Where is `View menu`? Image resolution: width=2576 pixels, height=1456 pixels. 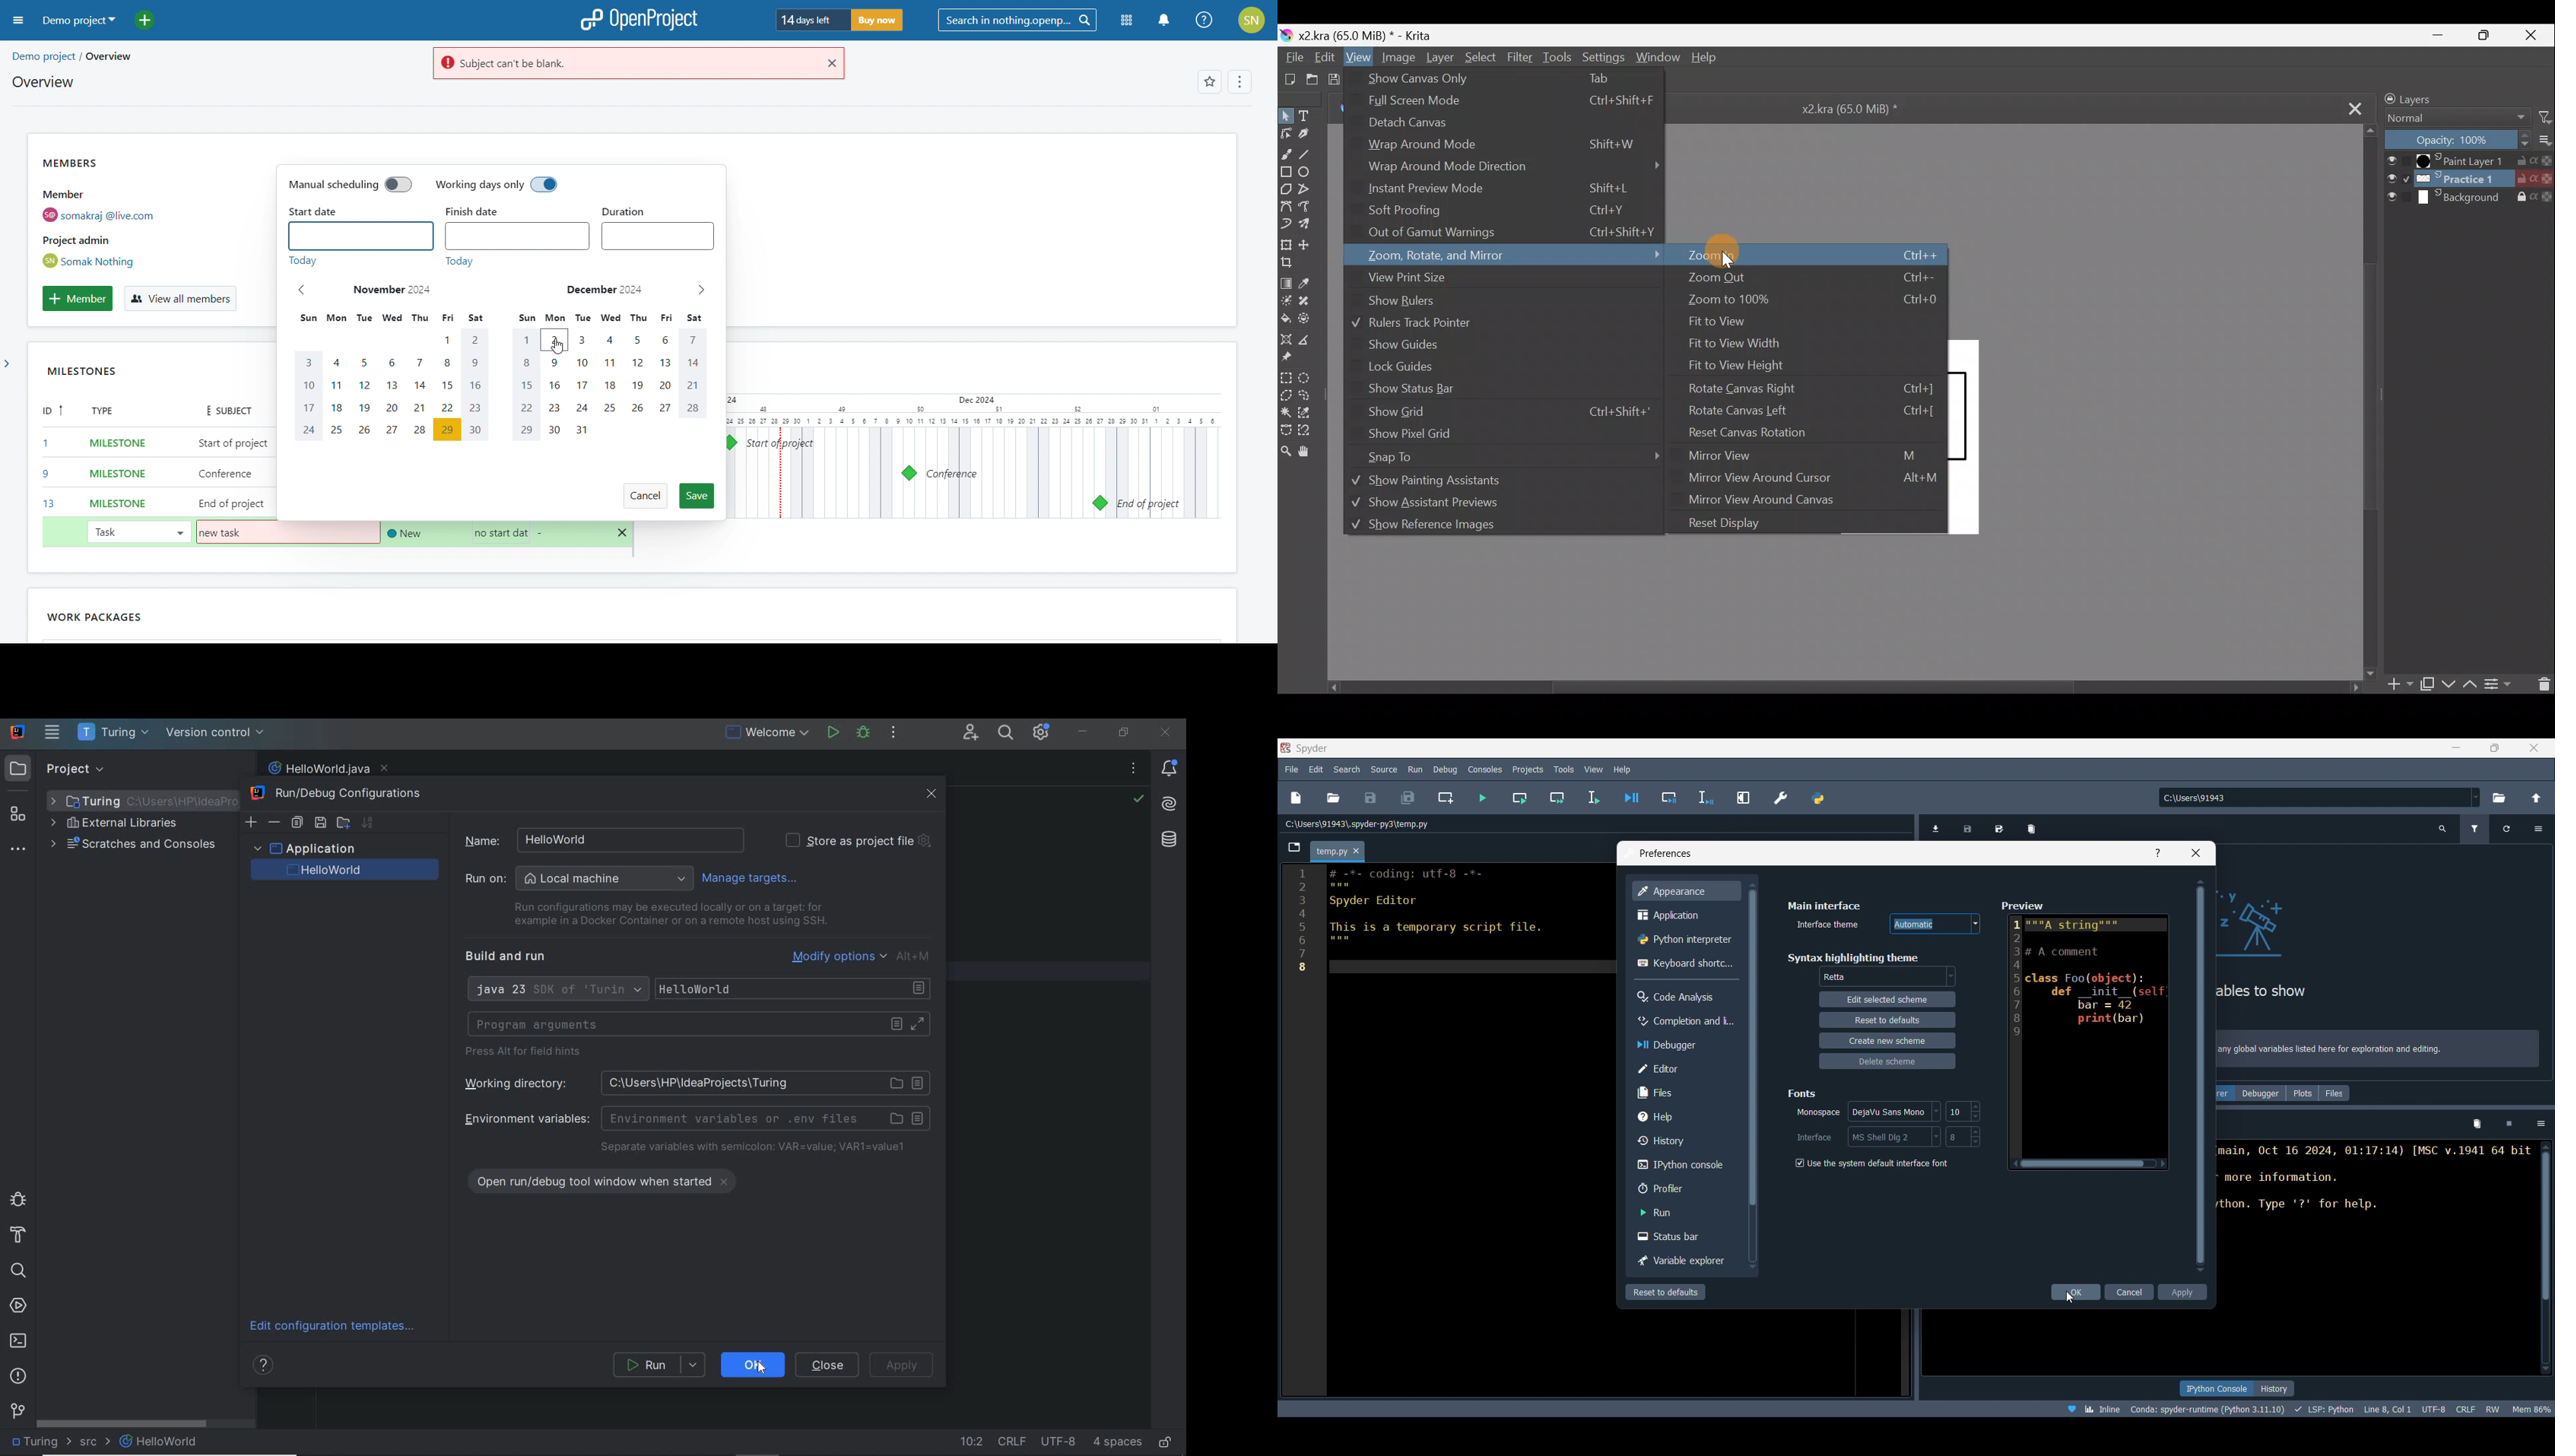 View menu is located at coordinates (1594, 770).